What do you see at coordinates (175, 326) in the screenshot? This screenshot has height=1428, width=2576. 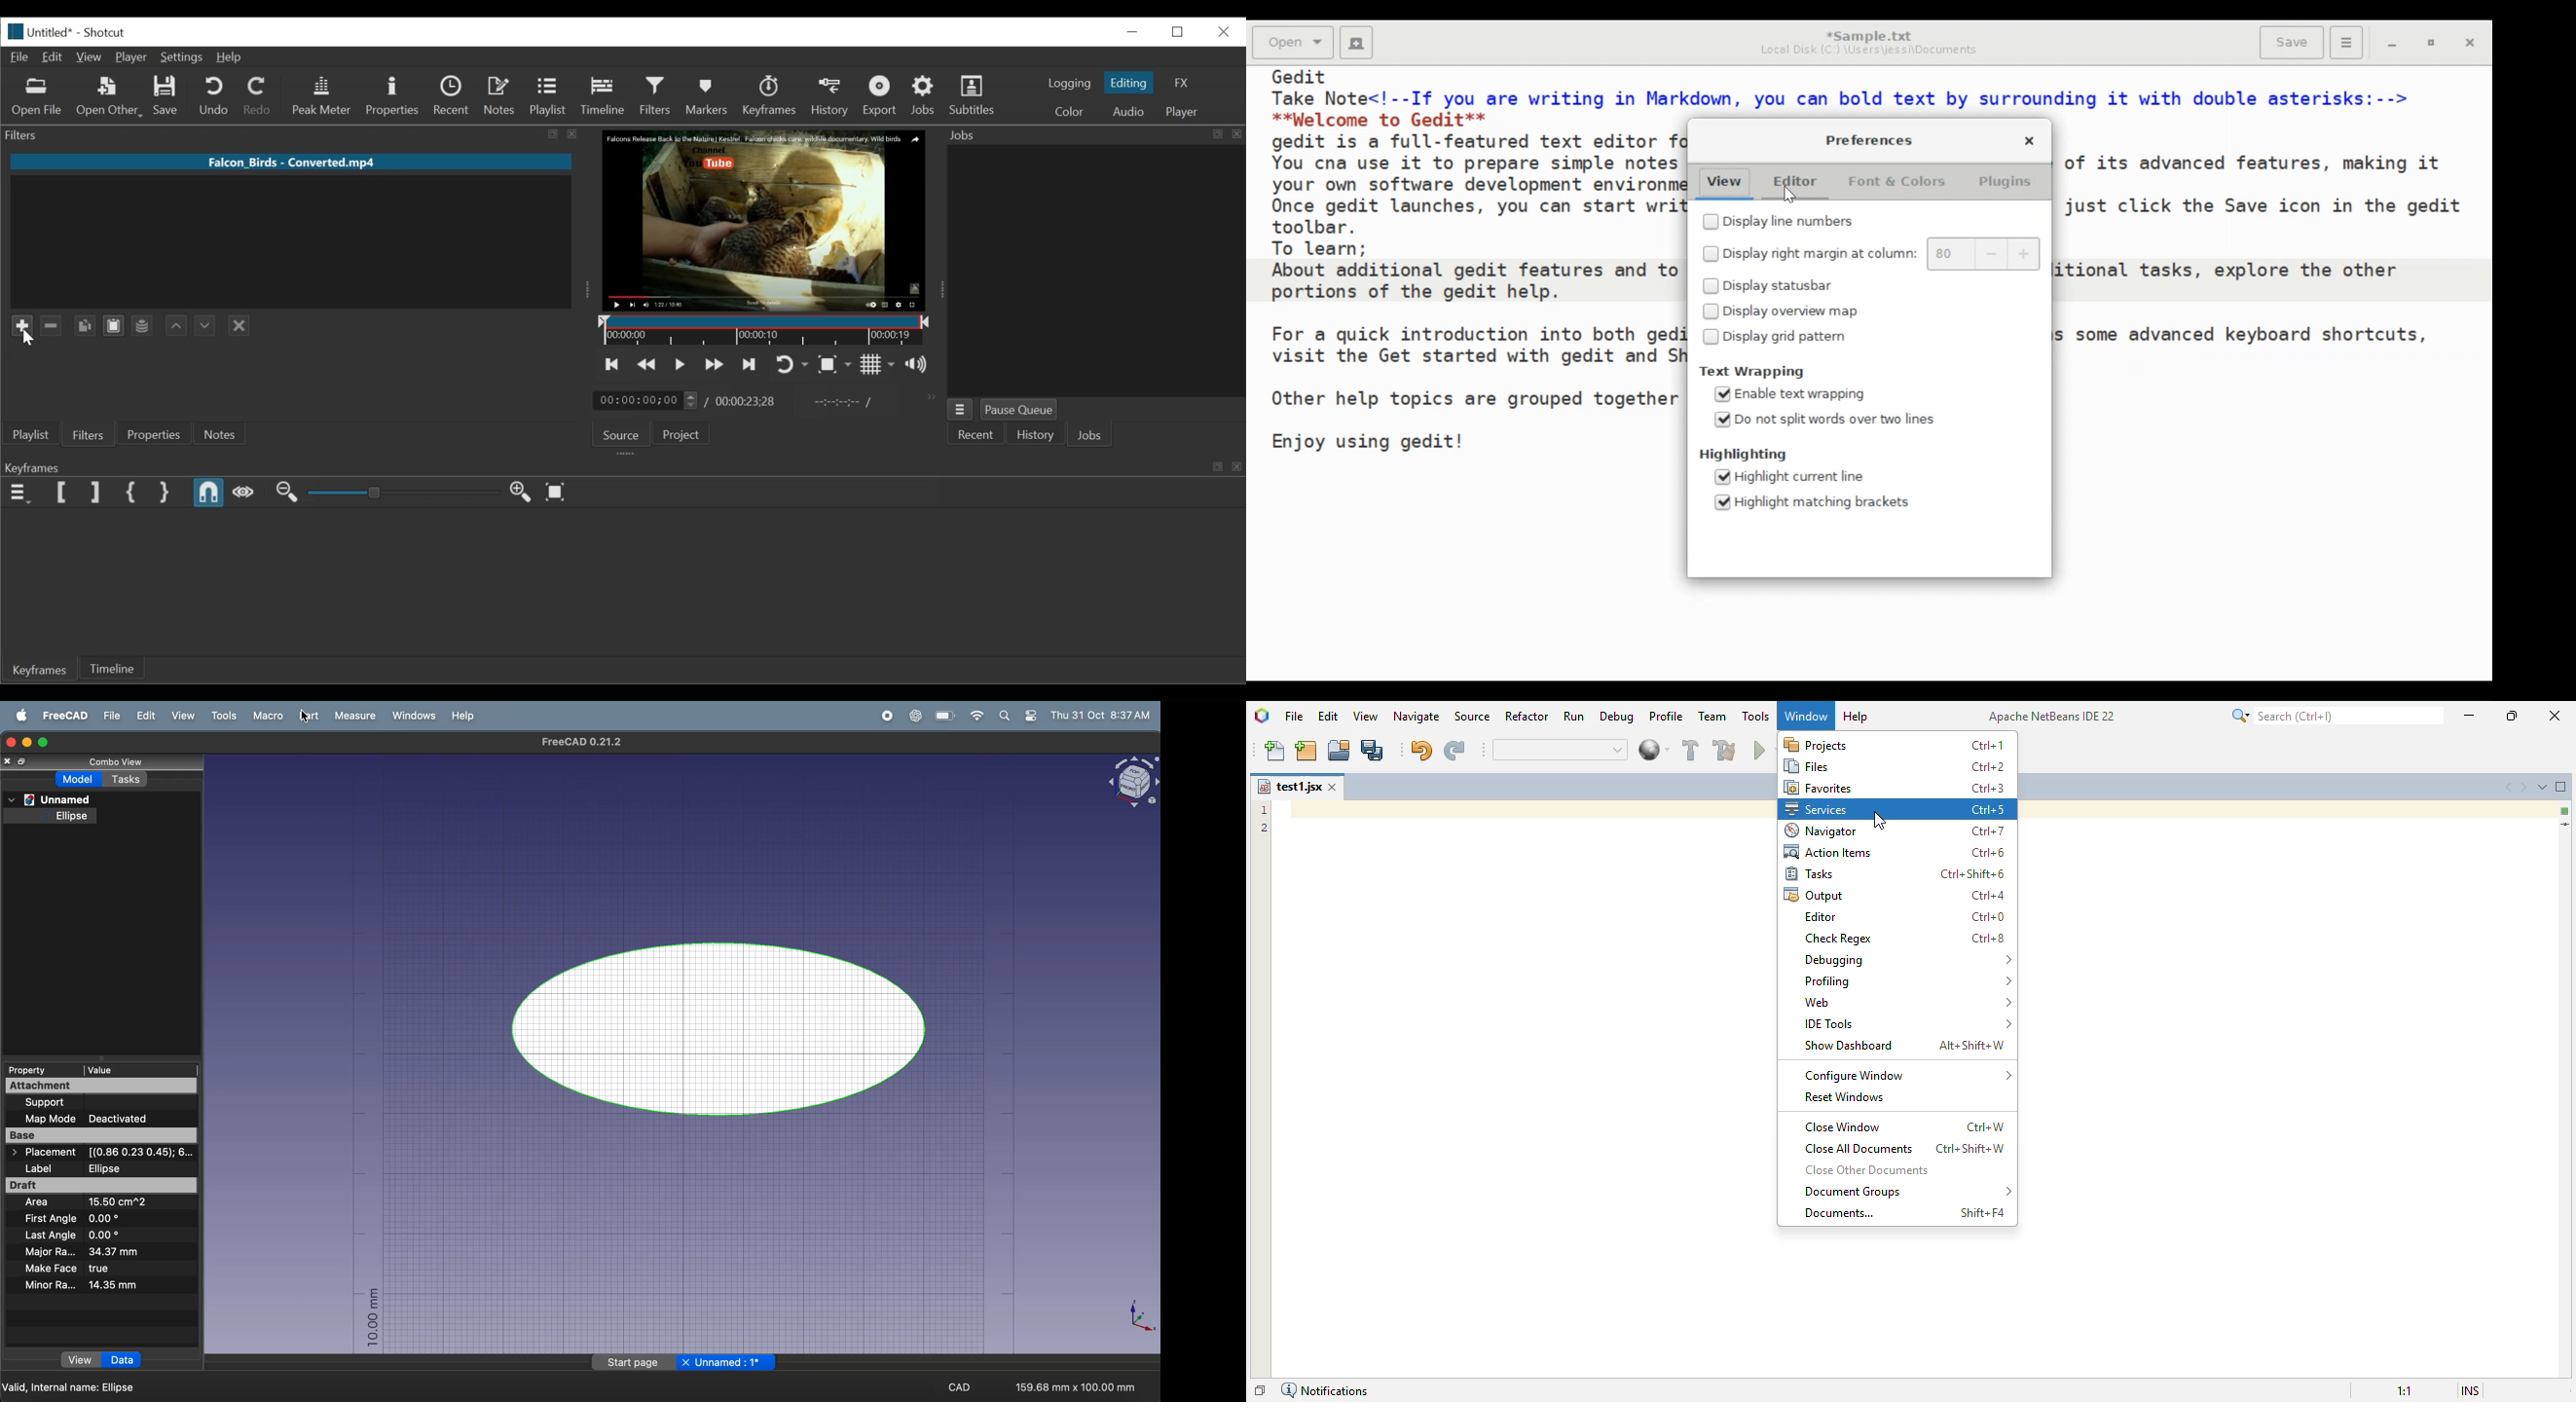 I see `Move filter up` at bounding box center [175, 326].